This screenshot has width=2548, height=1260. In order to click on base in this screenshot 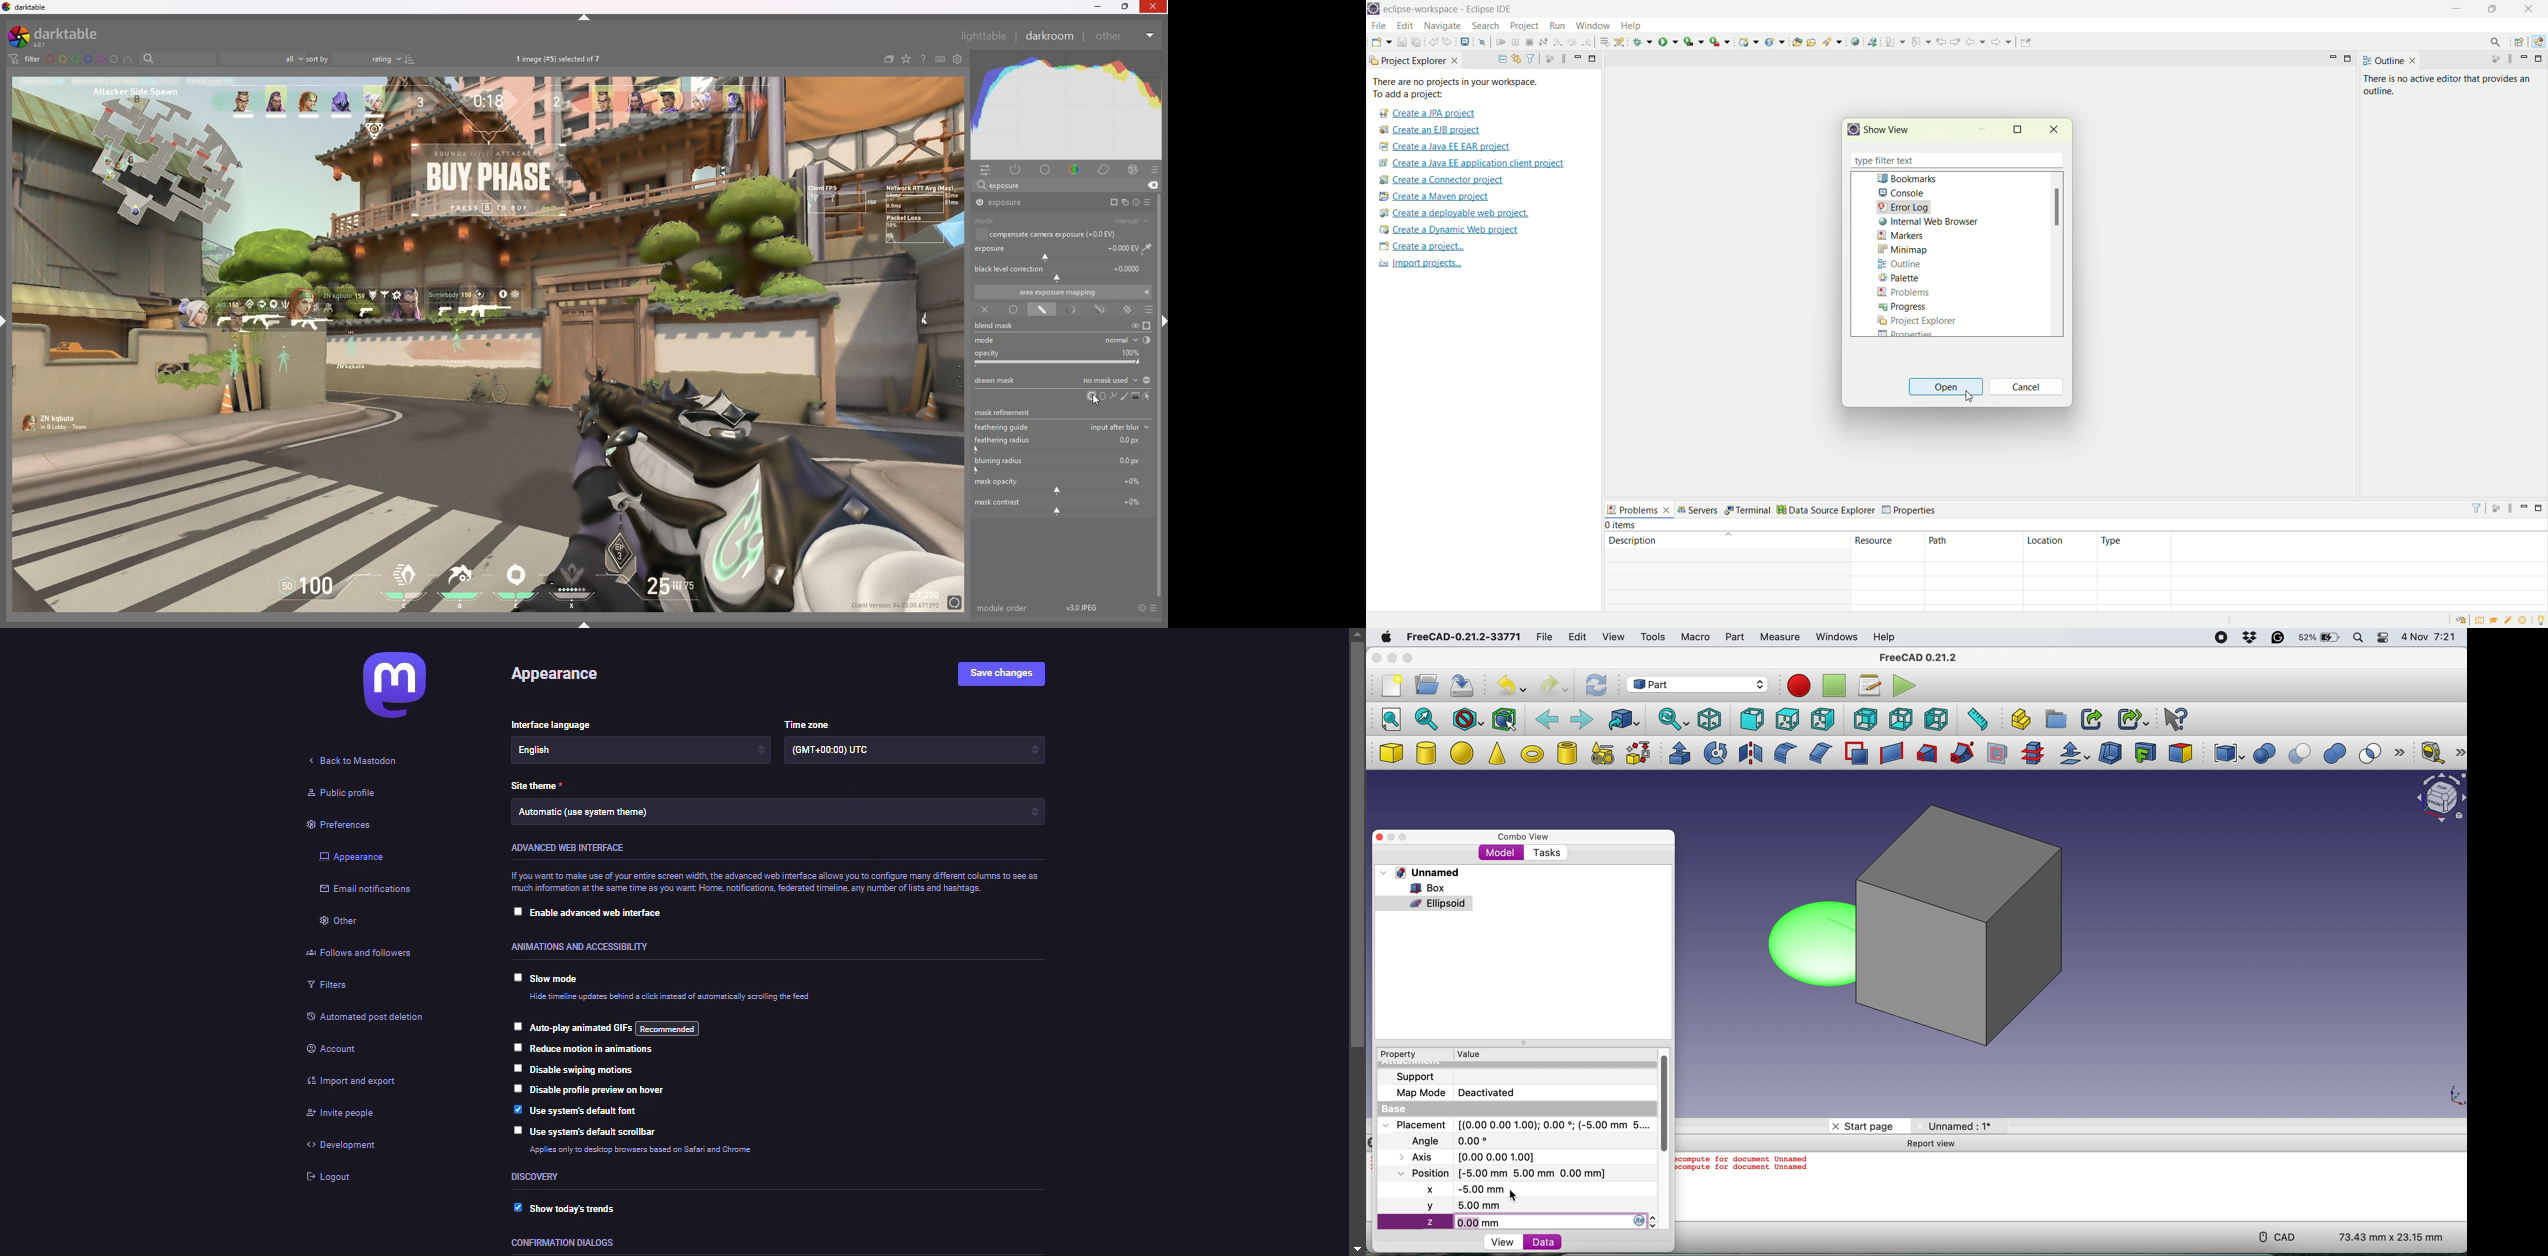, I will do `click(1046, 170)`.